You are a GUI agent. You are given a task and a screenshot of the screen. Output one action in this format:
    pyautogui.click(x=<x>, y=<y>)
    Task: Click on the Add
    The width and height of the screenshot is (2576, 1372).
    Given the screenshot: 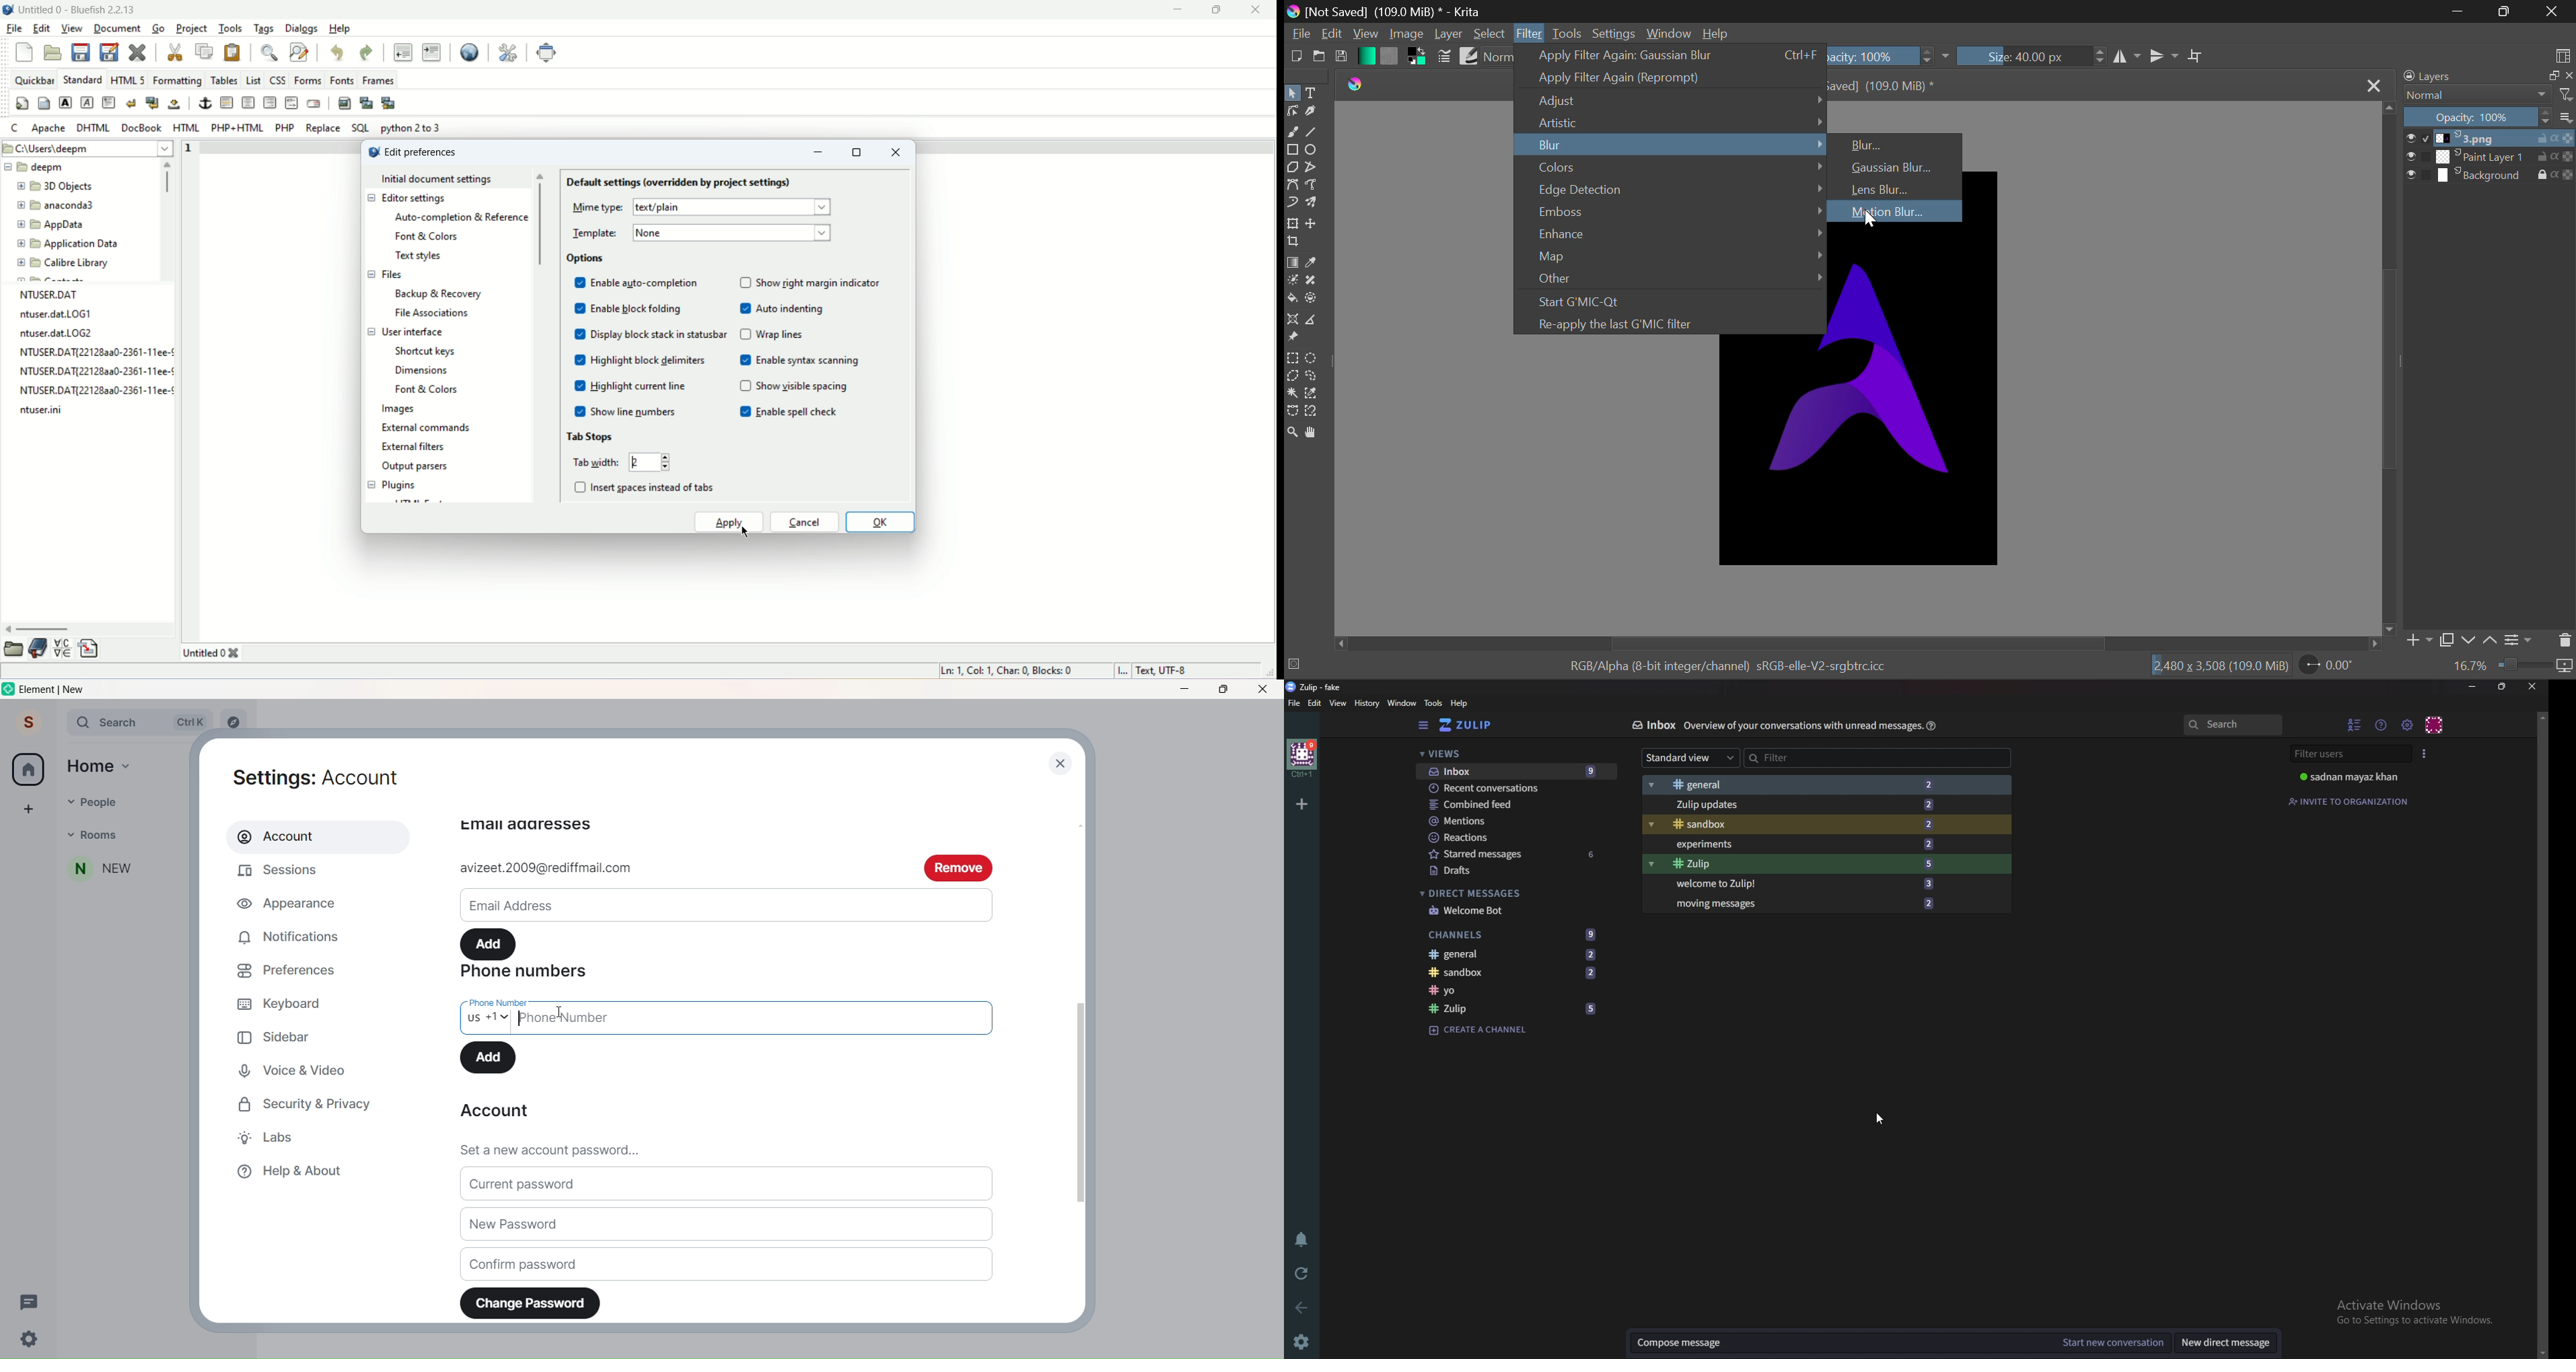 What is the action you would take?
    pyautogui.click(x=490, y=942)
    